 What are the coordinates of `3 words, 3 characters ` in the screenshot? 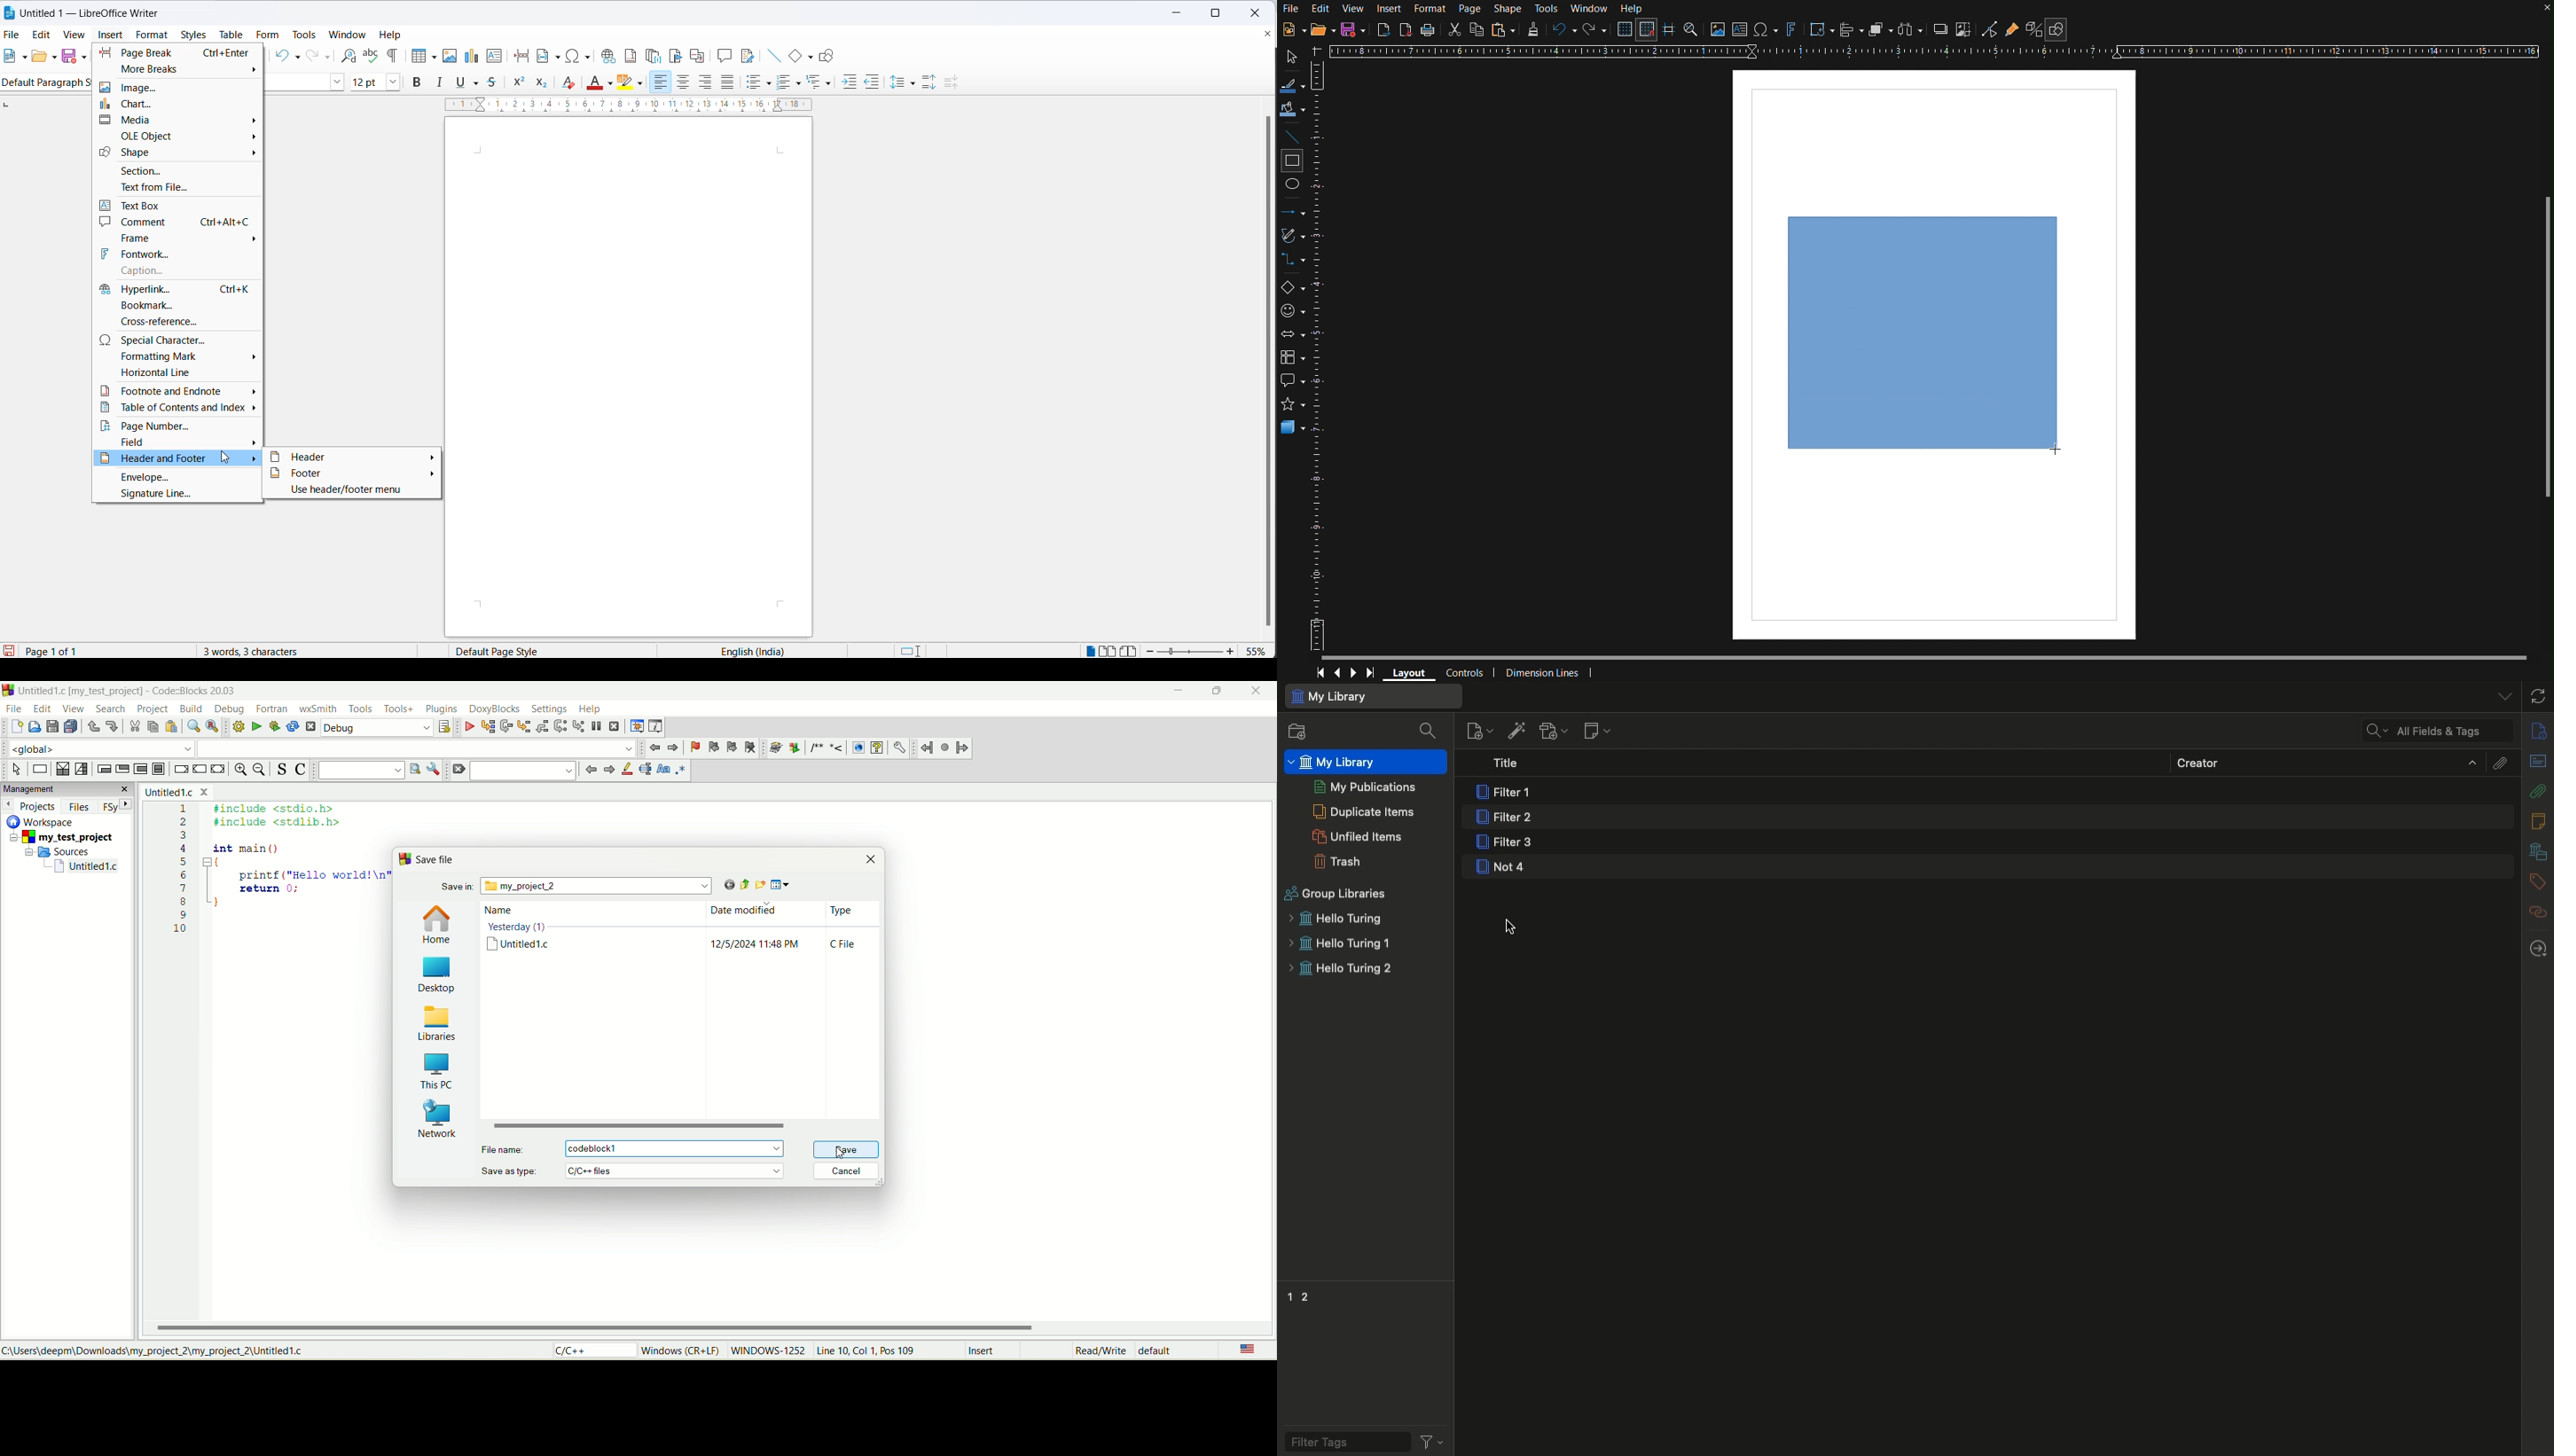 It's located at (261, 651).